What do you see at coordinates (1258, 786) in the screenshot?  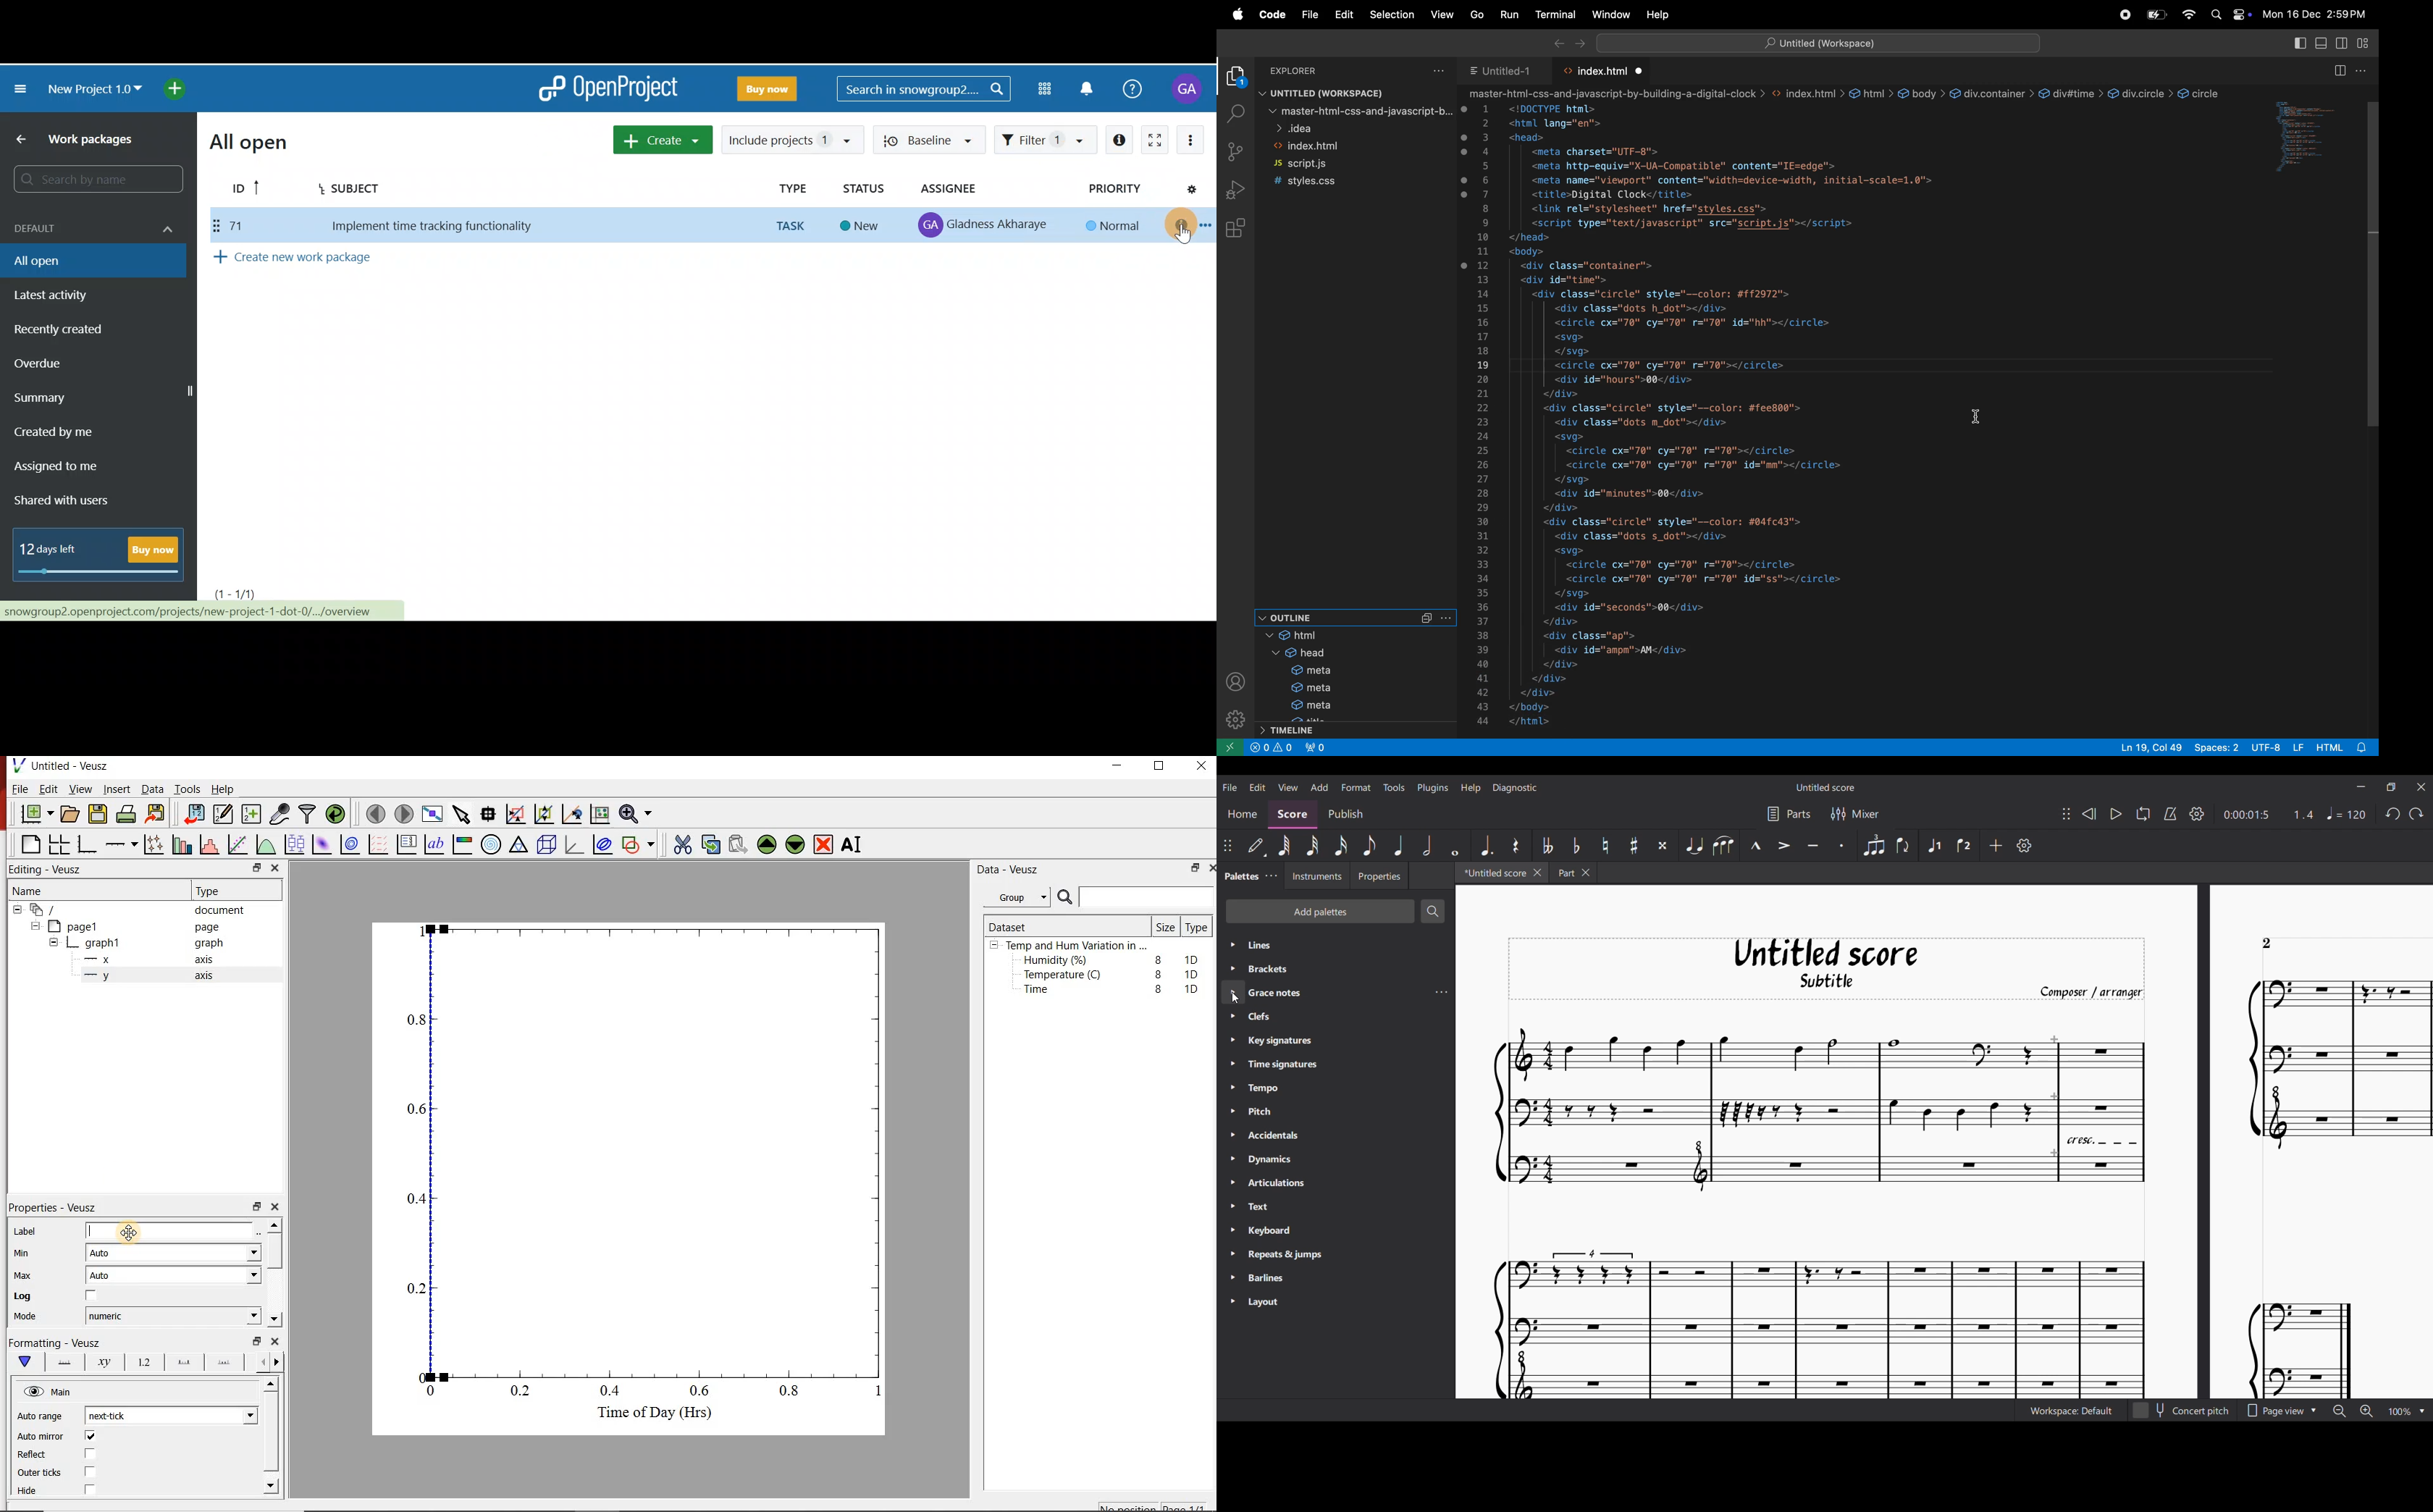 I see `Edit menu` at bounding box center [1258, 786].